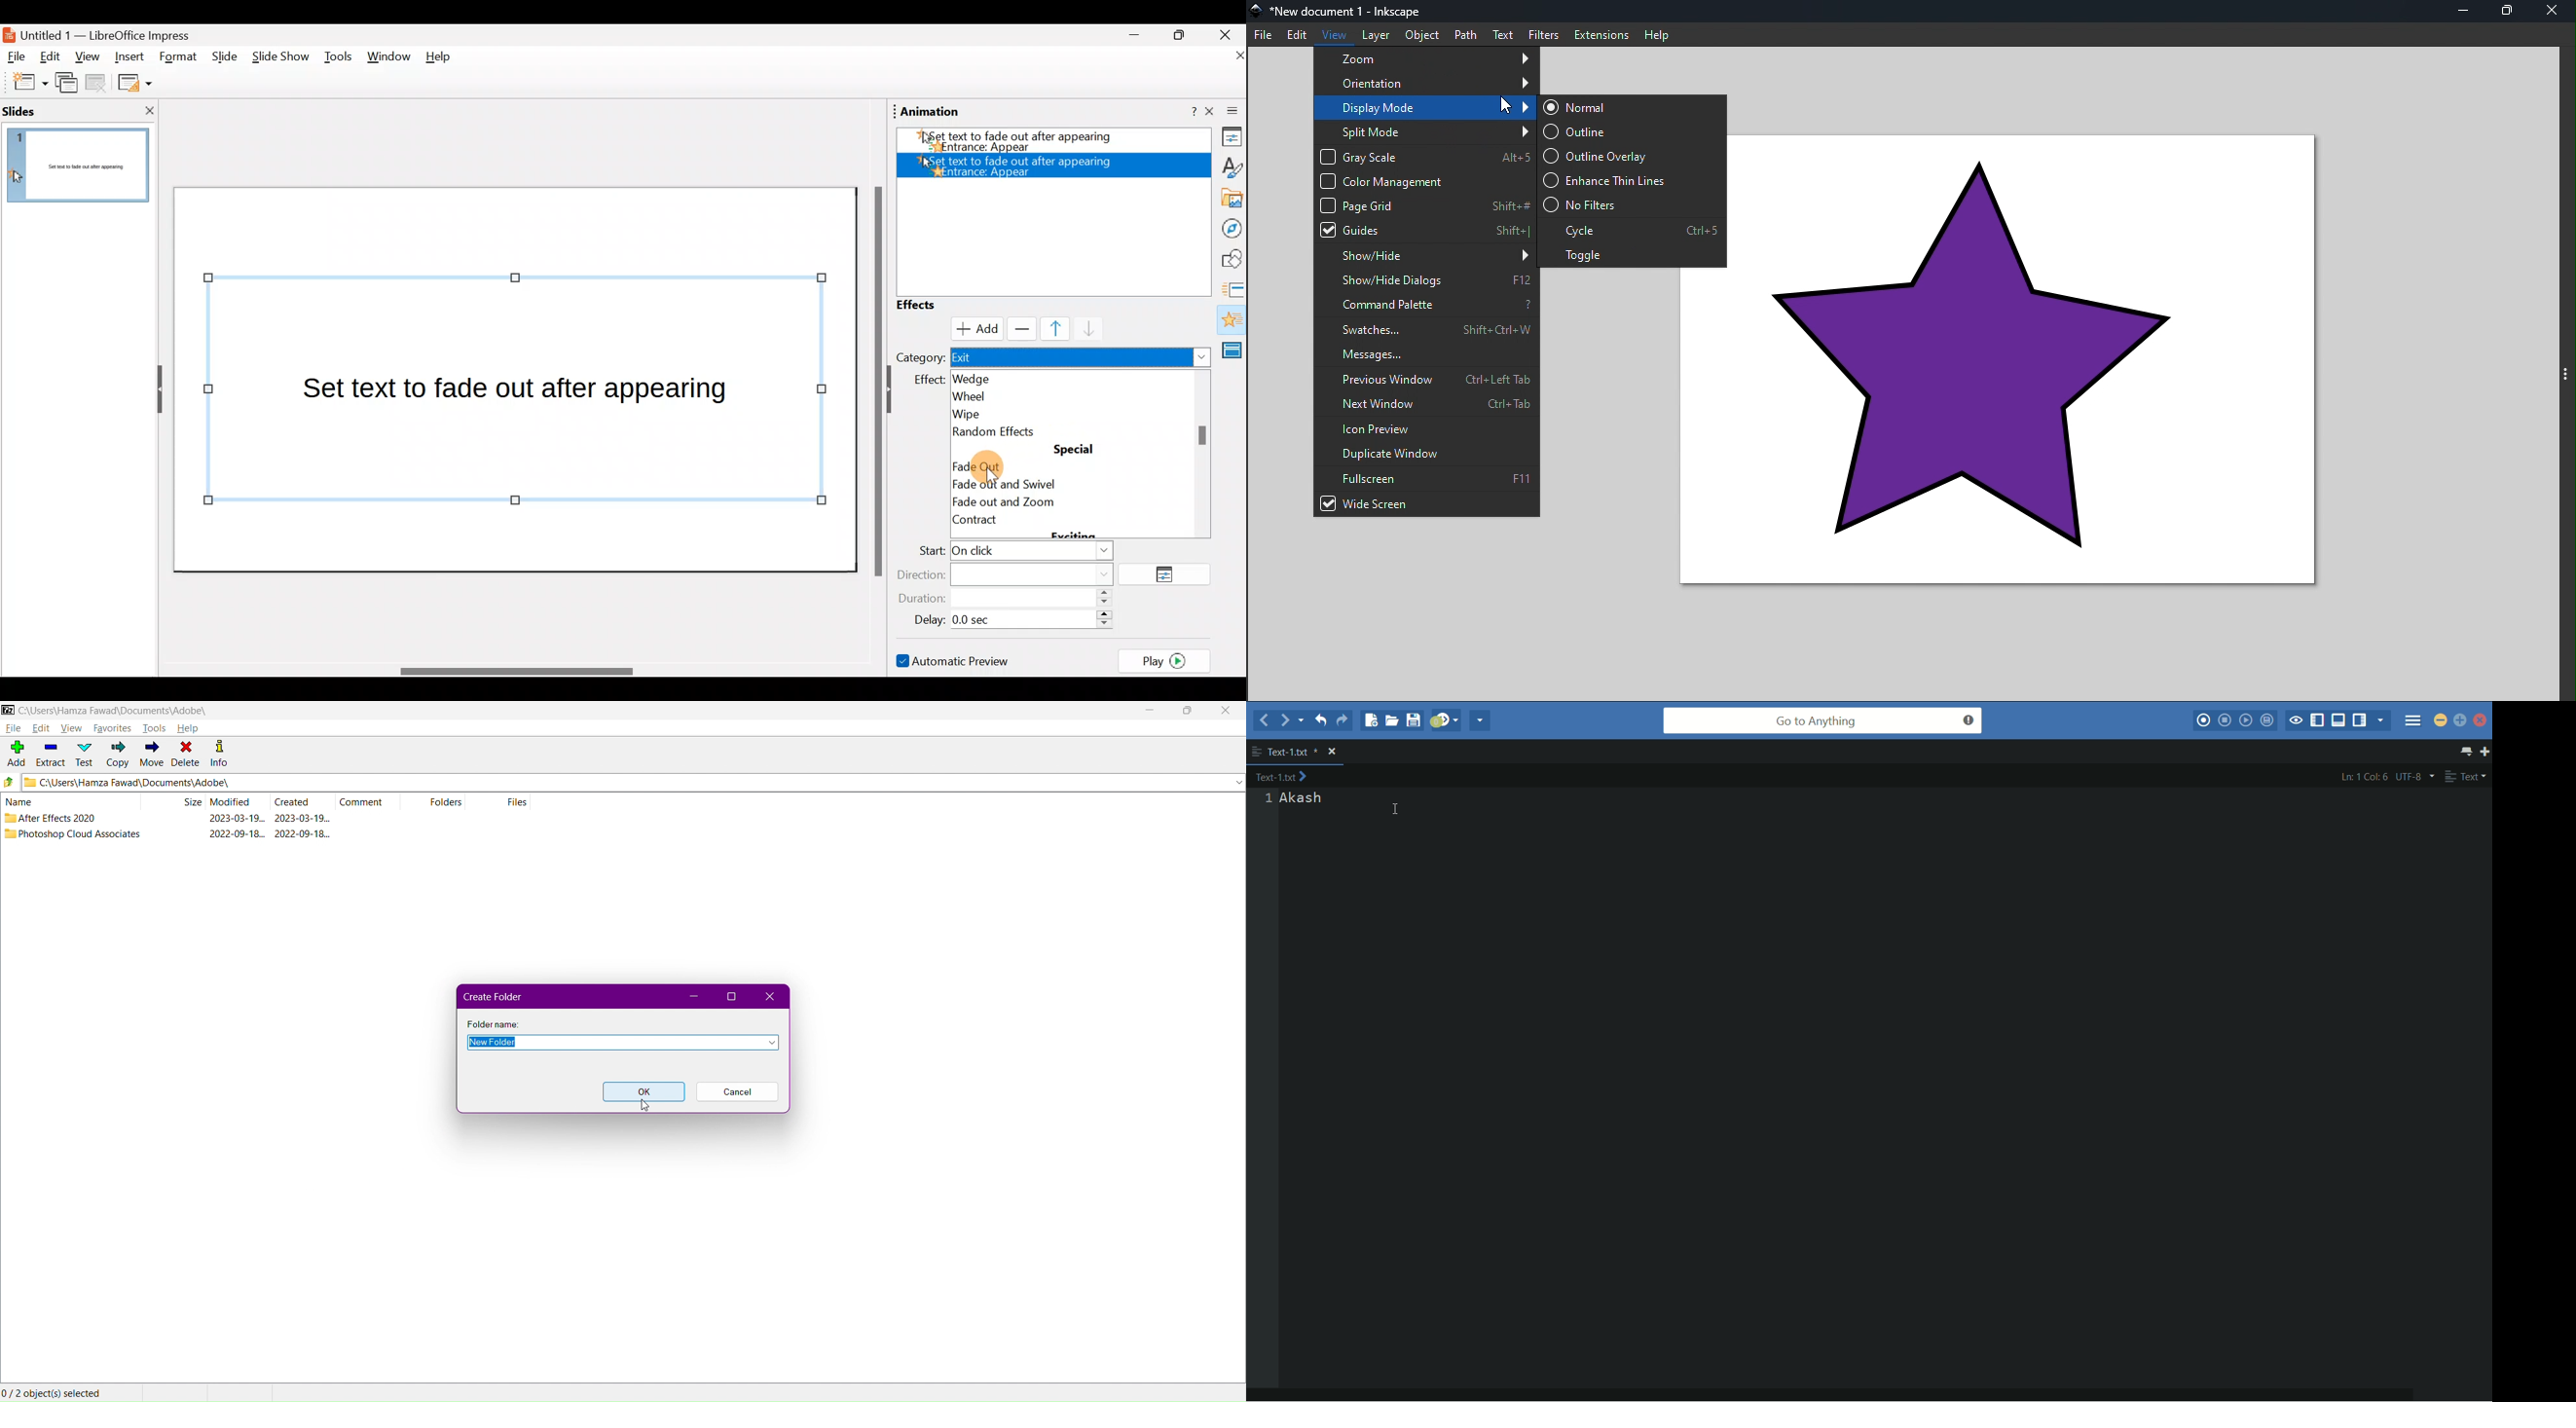  Describe the element at coordinates (994, 472) in the screenshot. I see `cursor` at that location.